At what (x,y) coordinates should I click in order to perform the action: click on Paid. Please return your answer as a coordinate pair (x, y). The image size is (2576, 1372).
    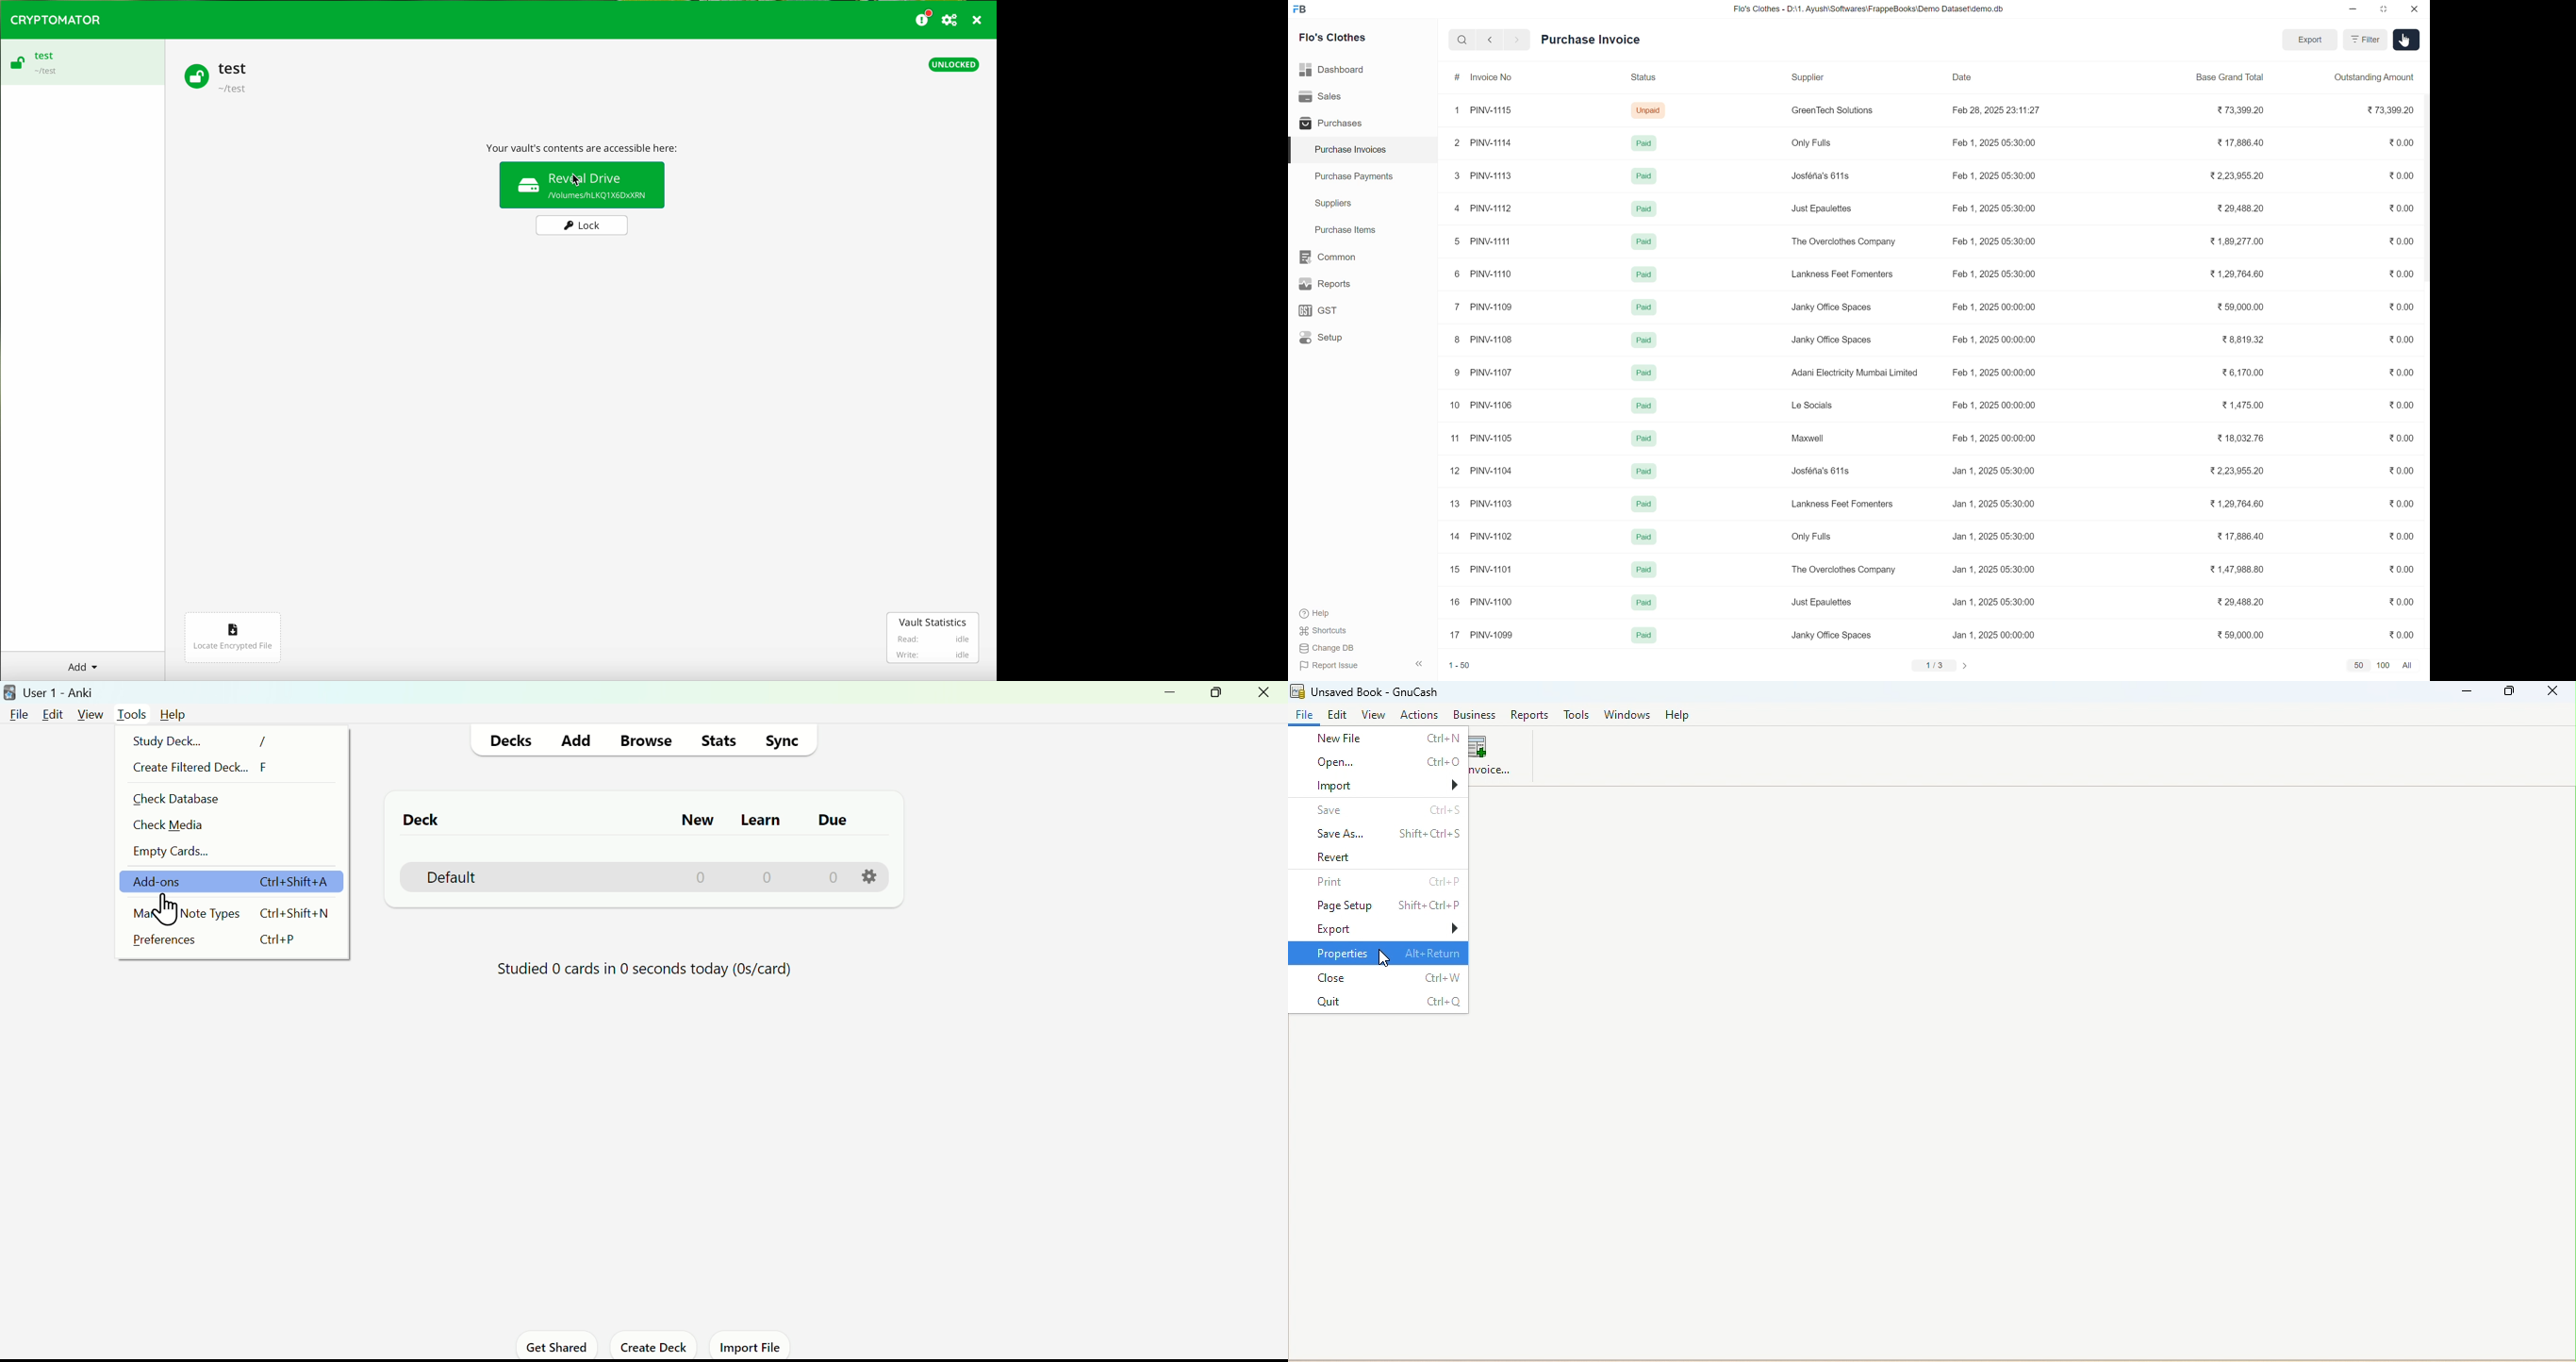
    Looking at the image, I should click on (1642, 535).